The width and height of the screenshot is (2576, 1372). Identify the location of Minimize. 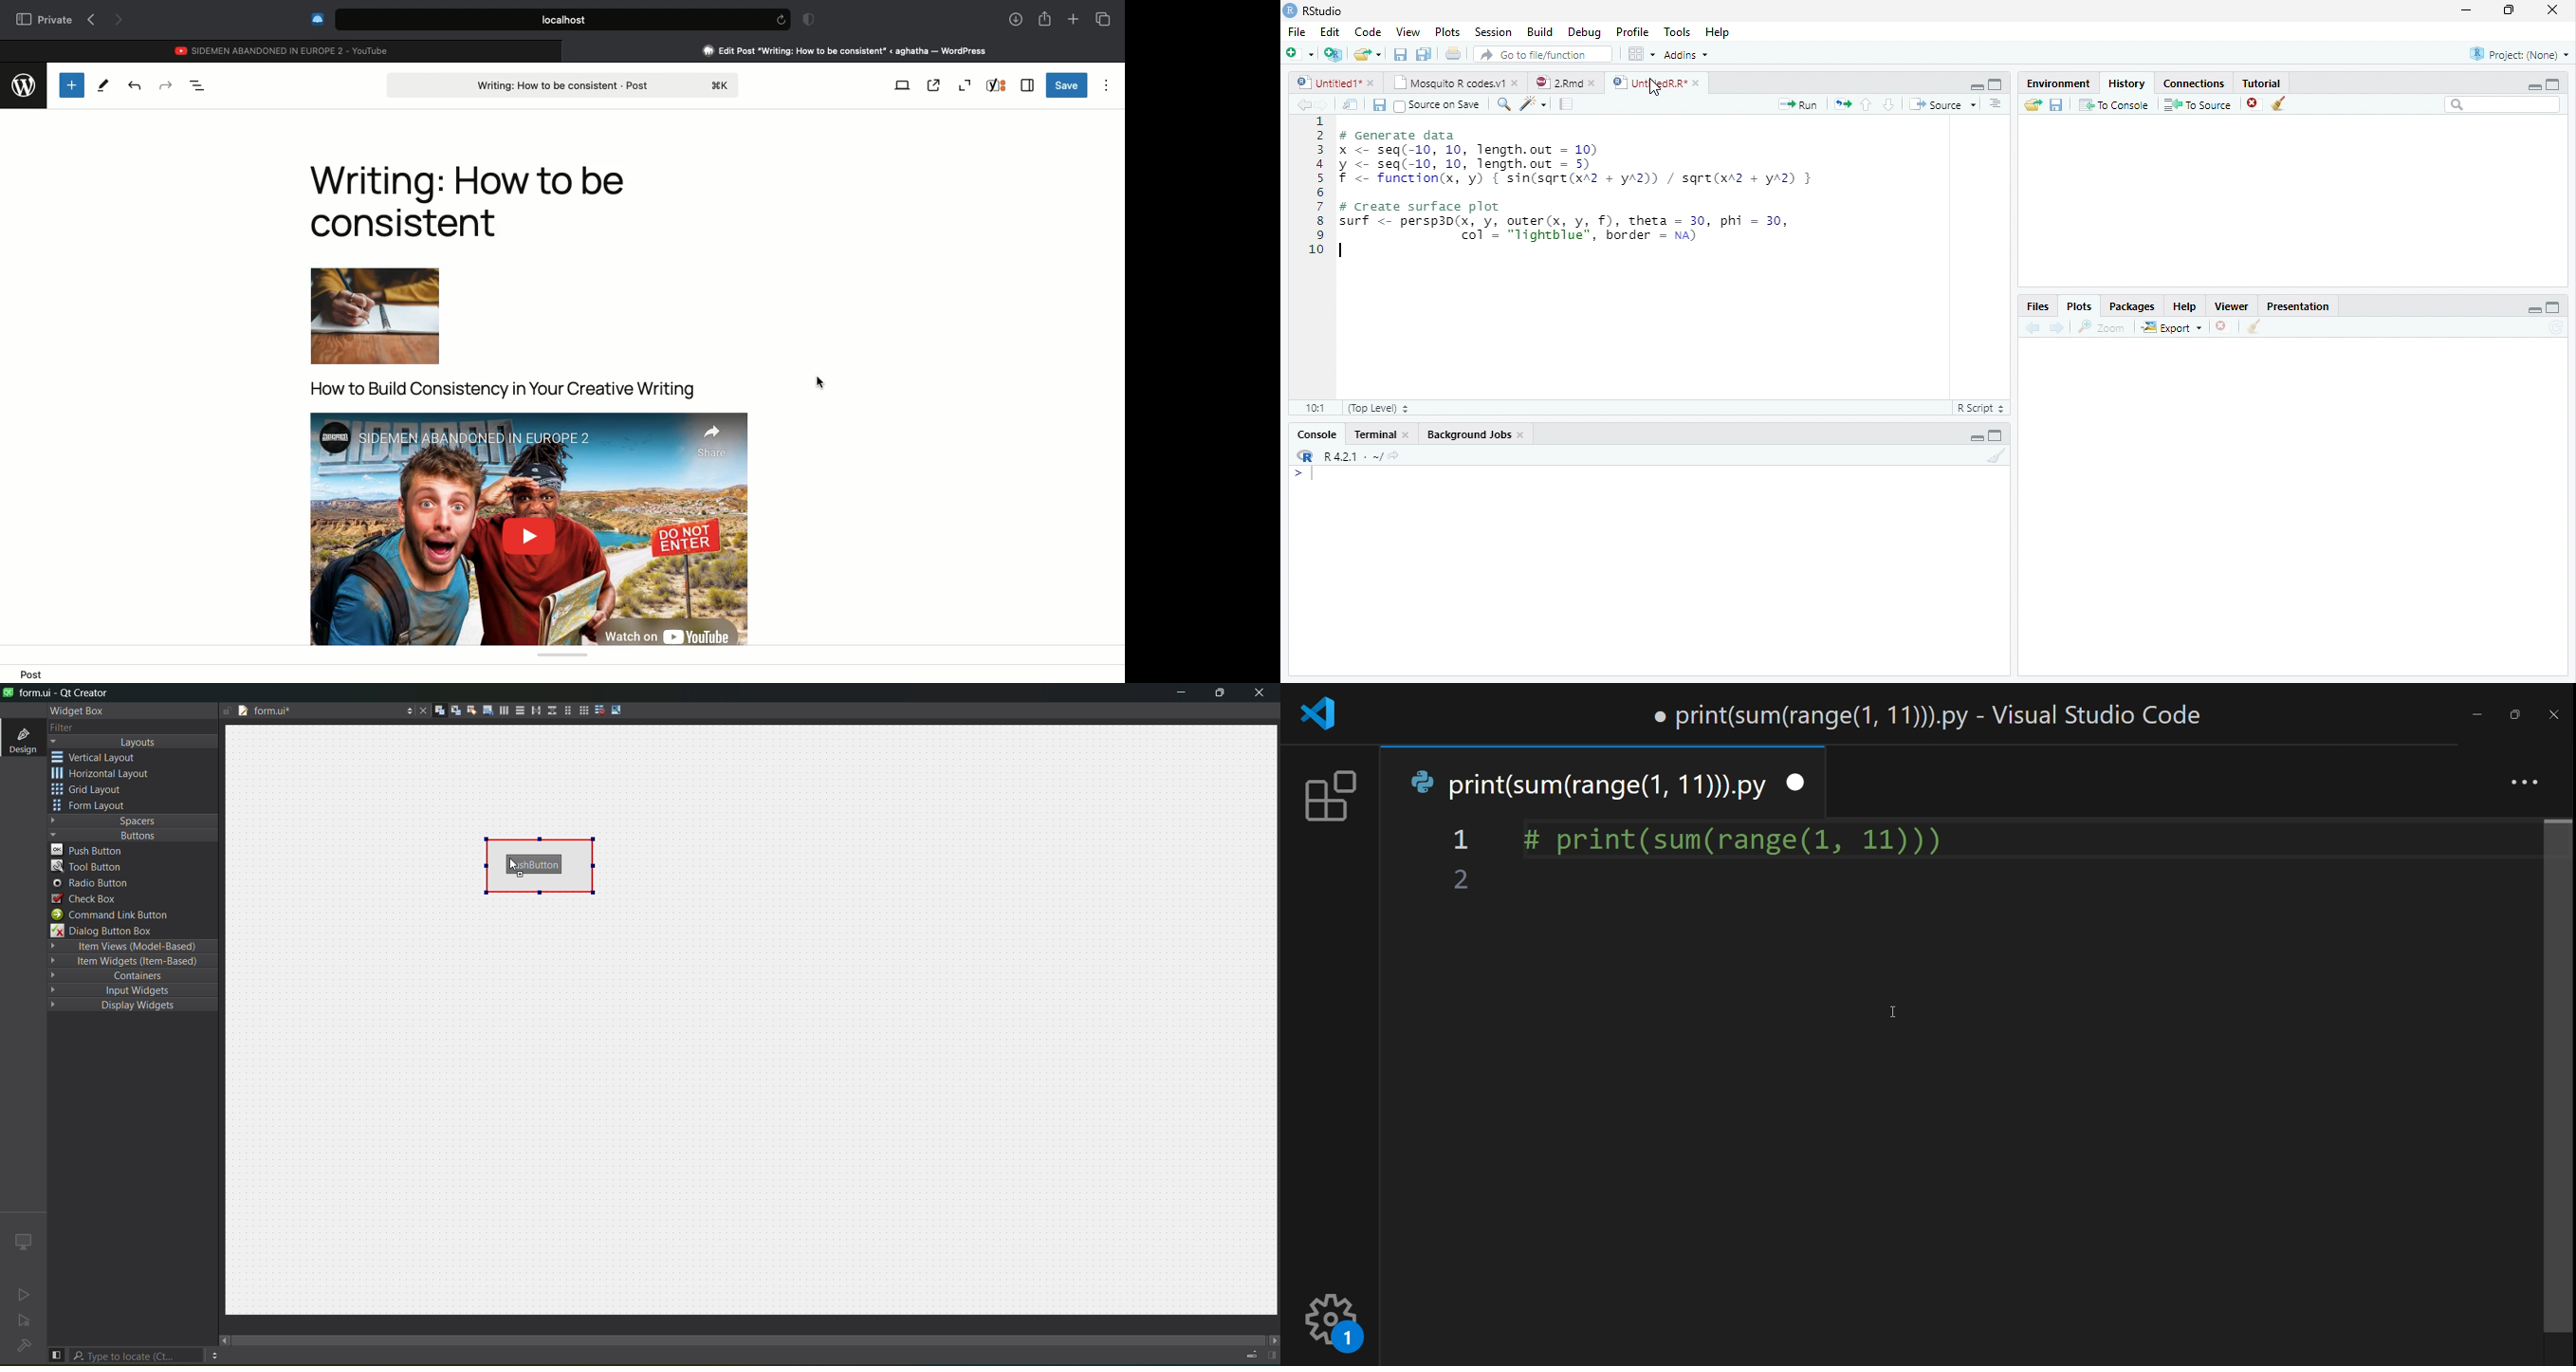
(1975, 86).